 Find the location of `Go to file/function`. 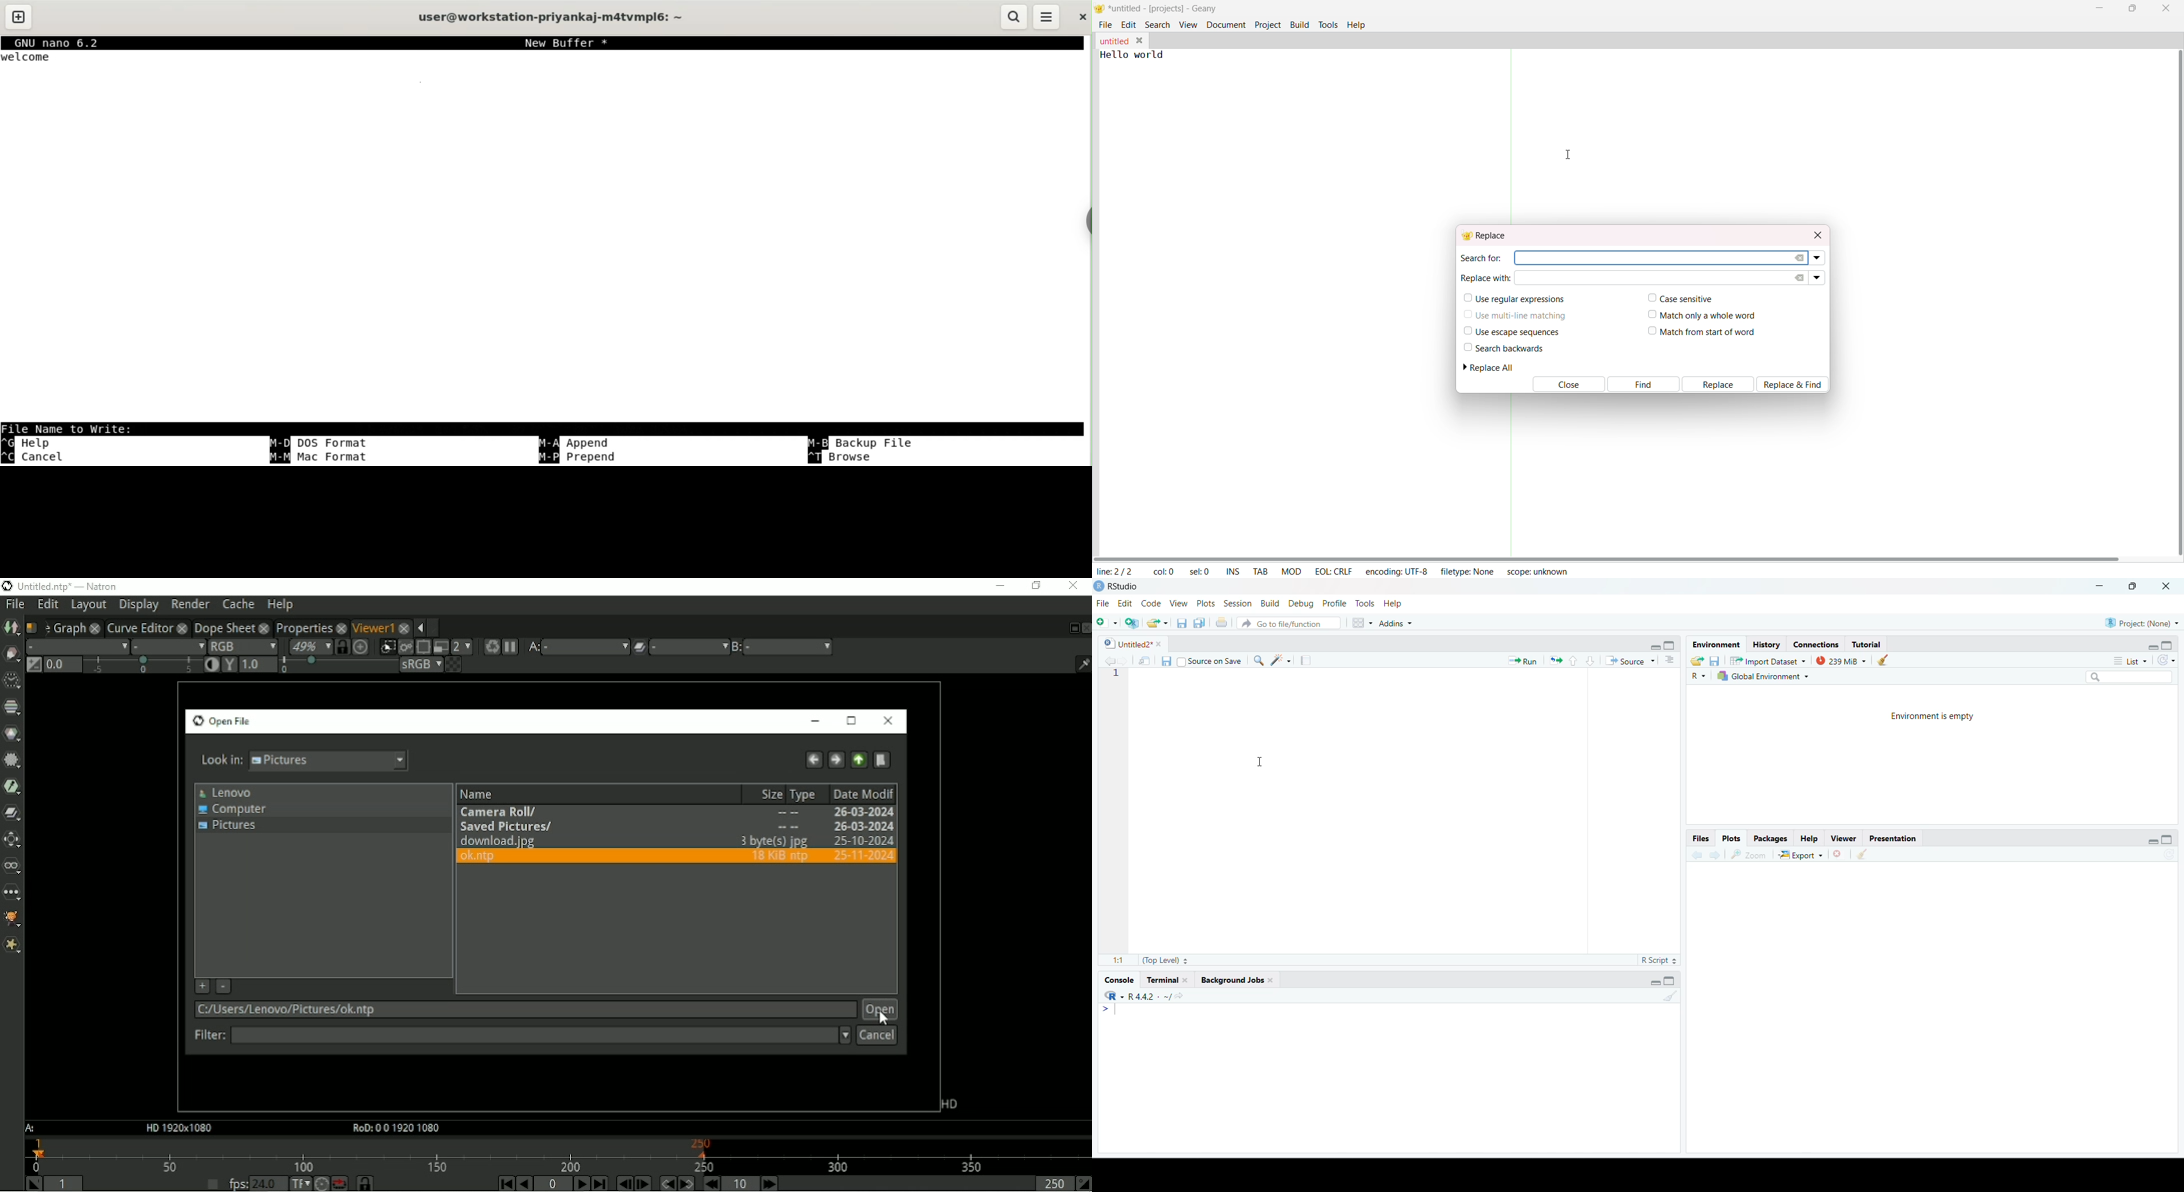

Go to file/function is located at coordinates (1289, 622).